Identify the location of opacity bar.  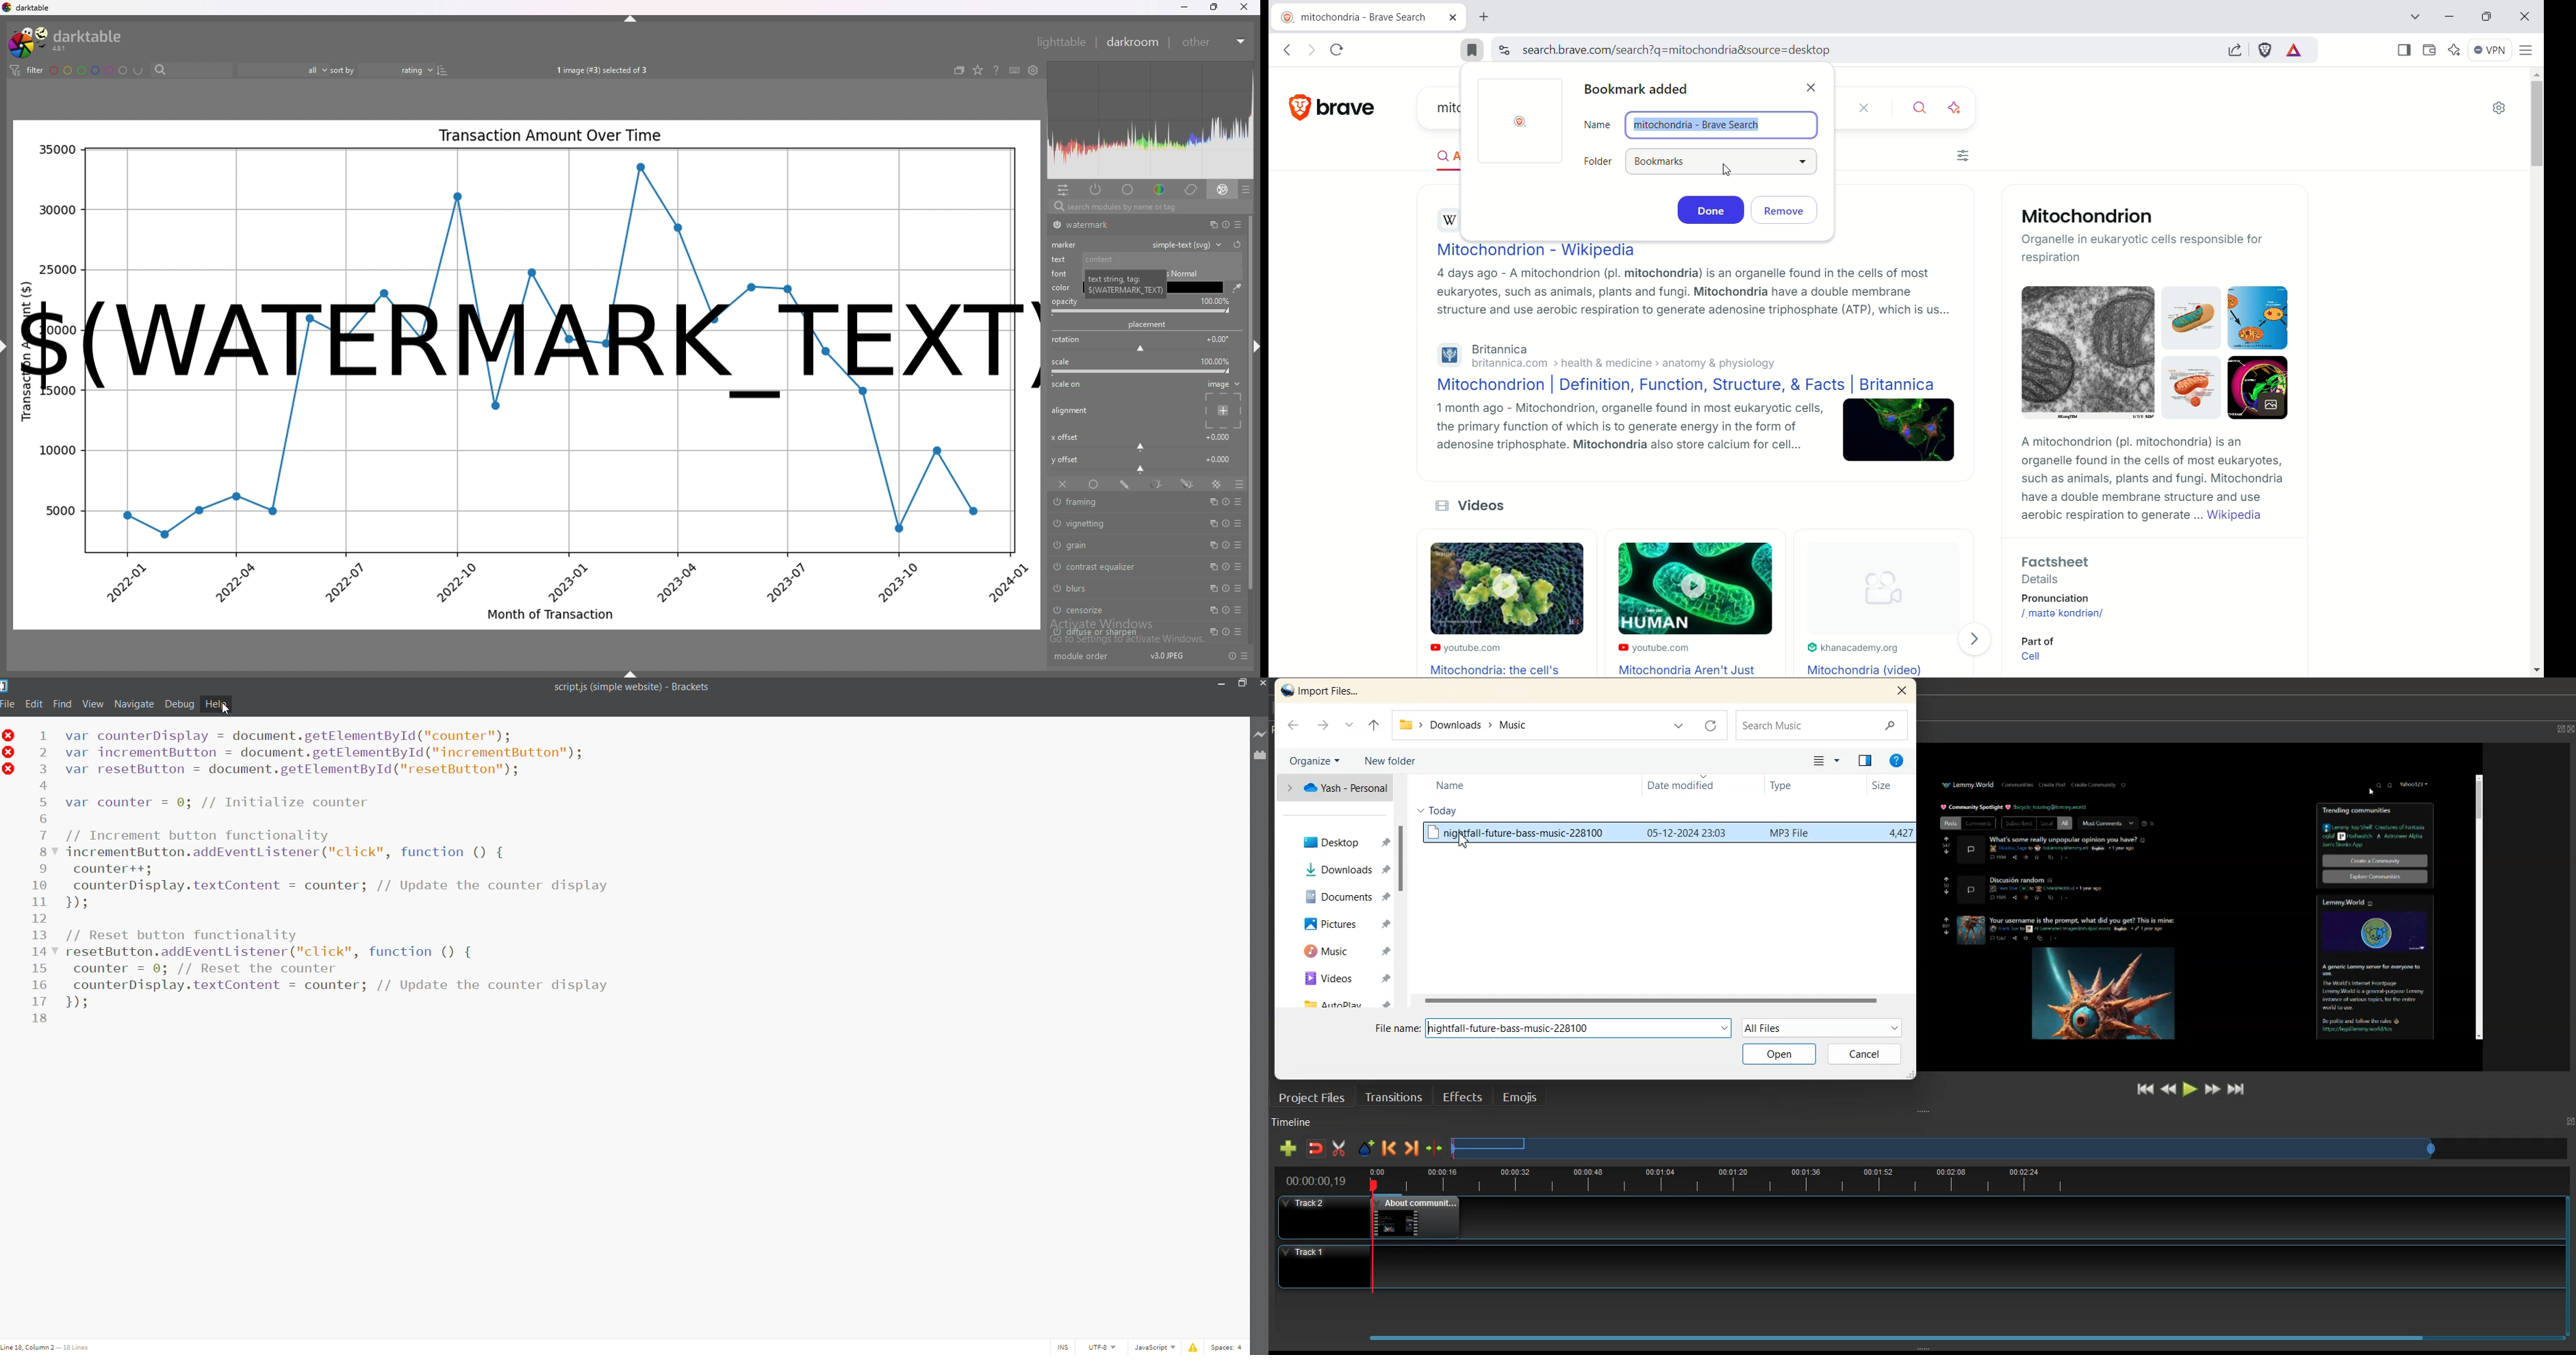
(1141, 312).